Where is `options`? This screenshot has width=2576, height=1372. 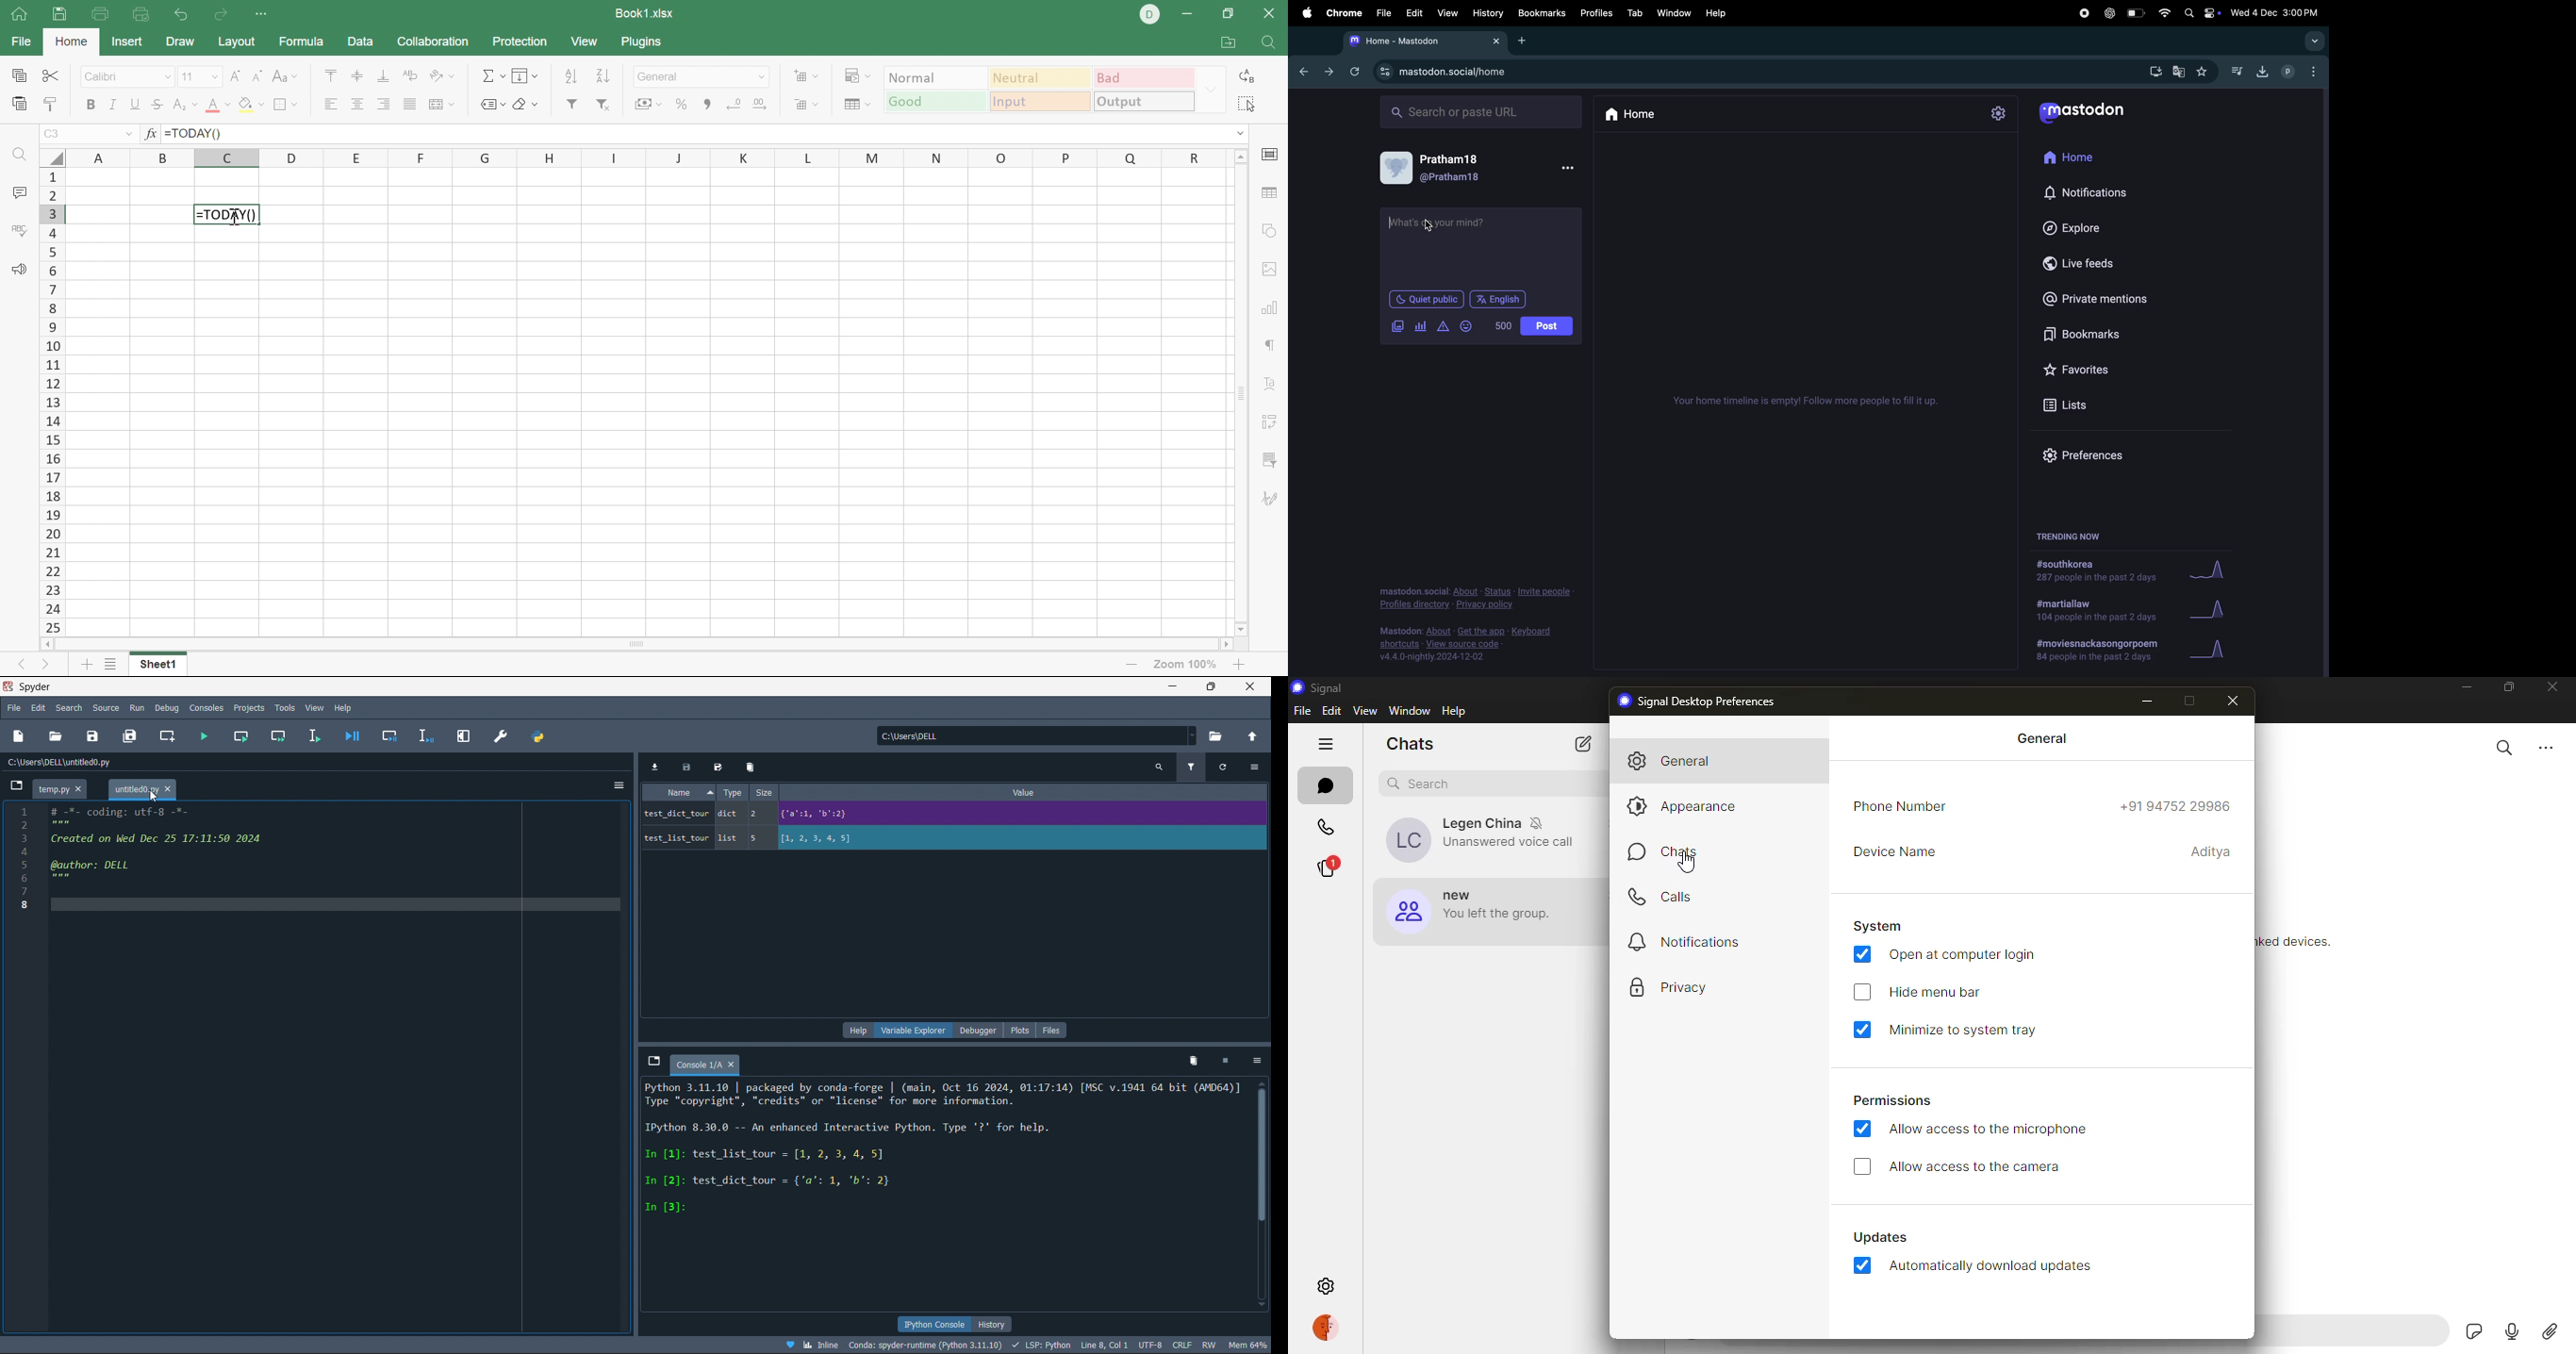
options is located at coordinates (619, 782).